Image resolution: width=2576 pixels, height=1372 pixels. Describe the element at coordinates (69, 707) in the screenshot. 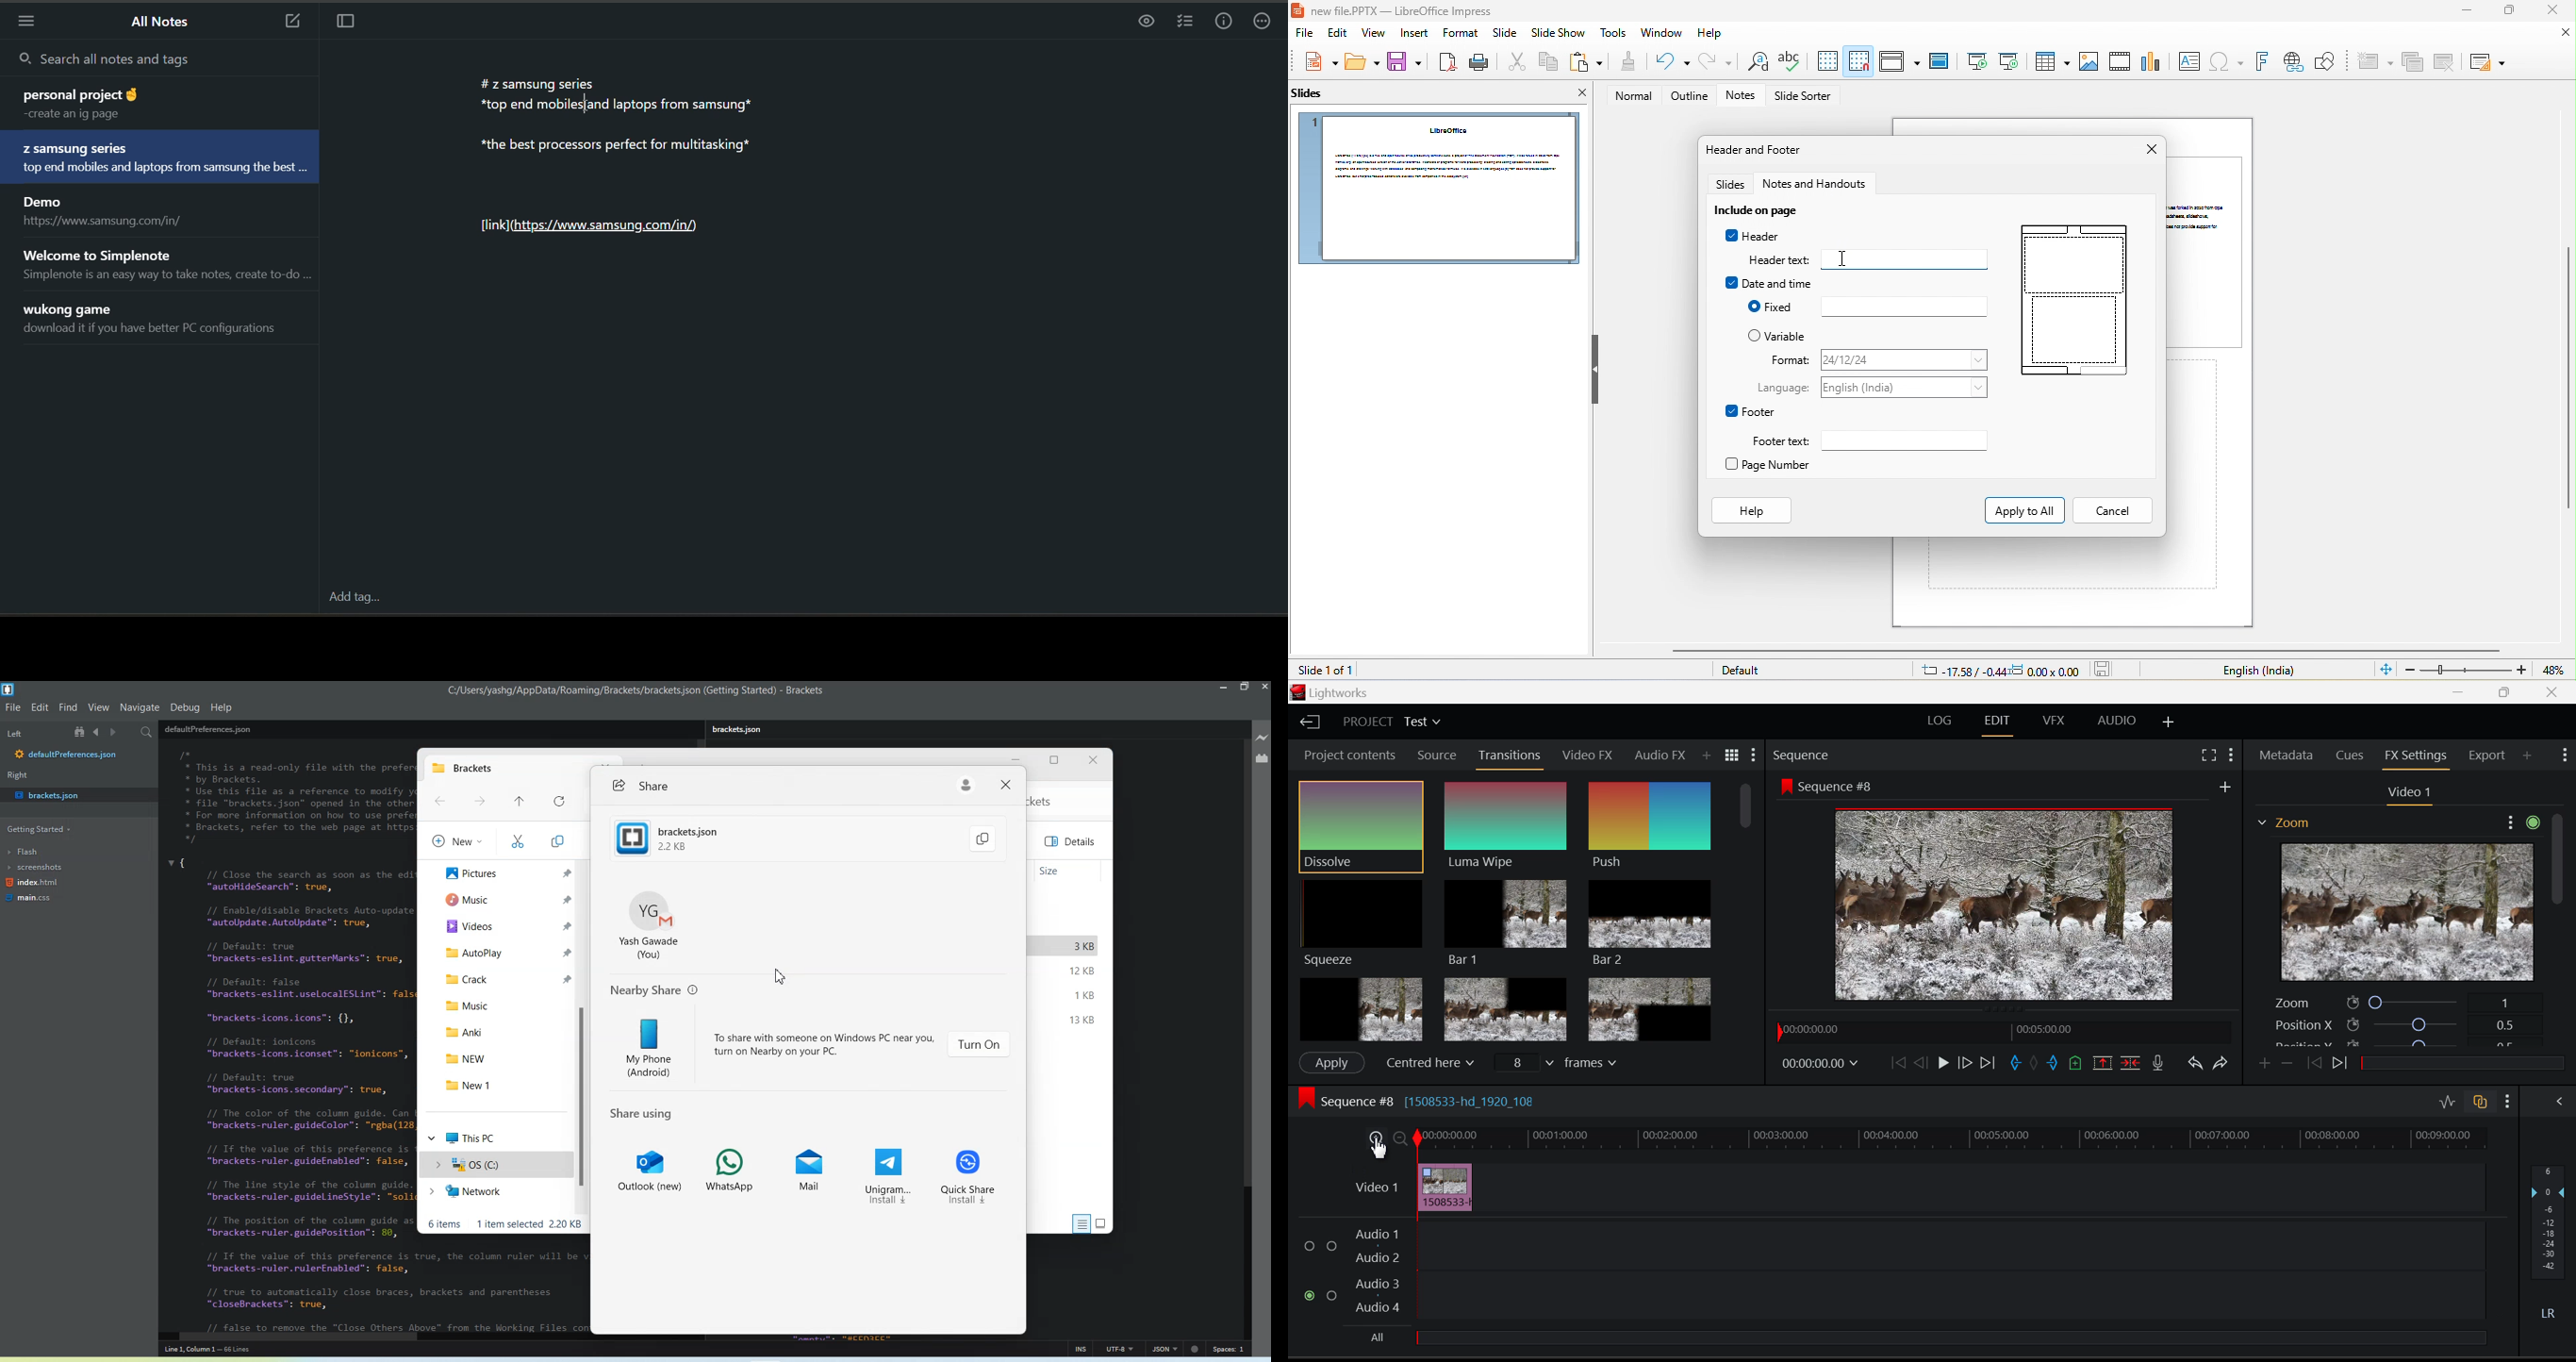

I see `Find` at that location.